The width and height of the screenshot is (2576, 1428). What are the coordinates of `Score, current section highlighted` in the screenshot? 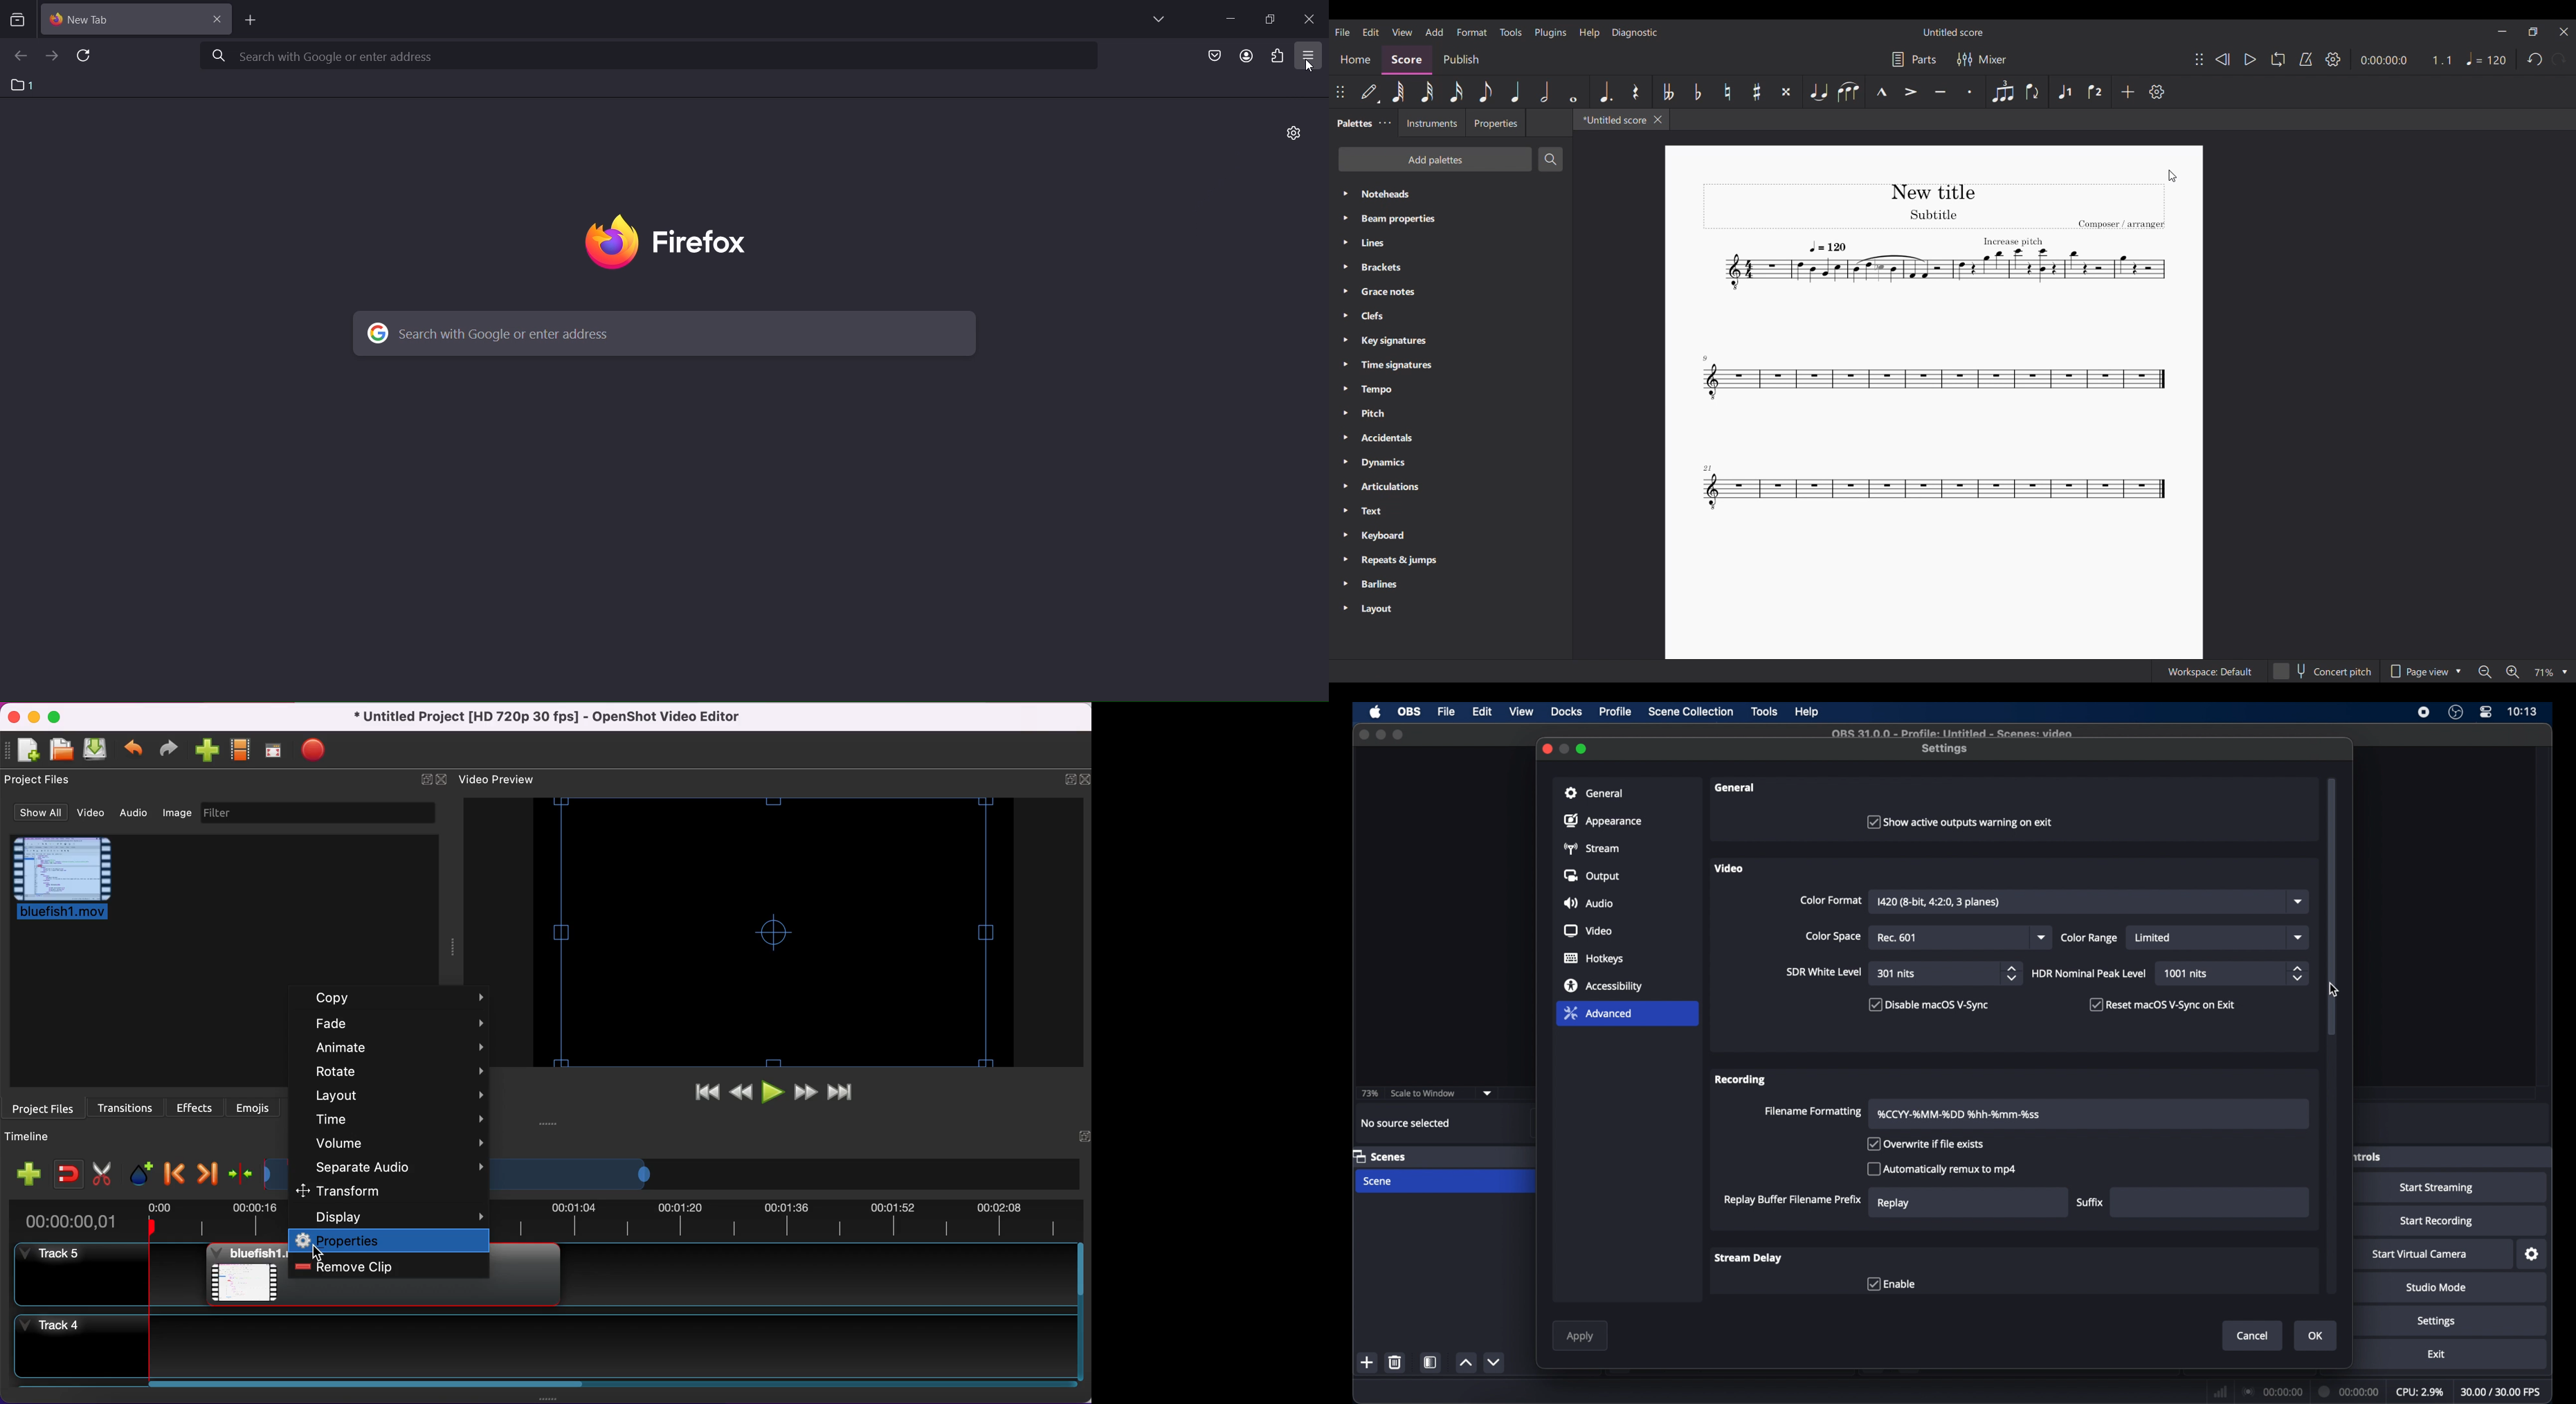 It's located at (1407, 60).